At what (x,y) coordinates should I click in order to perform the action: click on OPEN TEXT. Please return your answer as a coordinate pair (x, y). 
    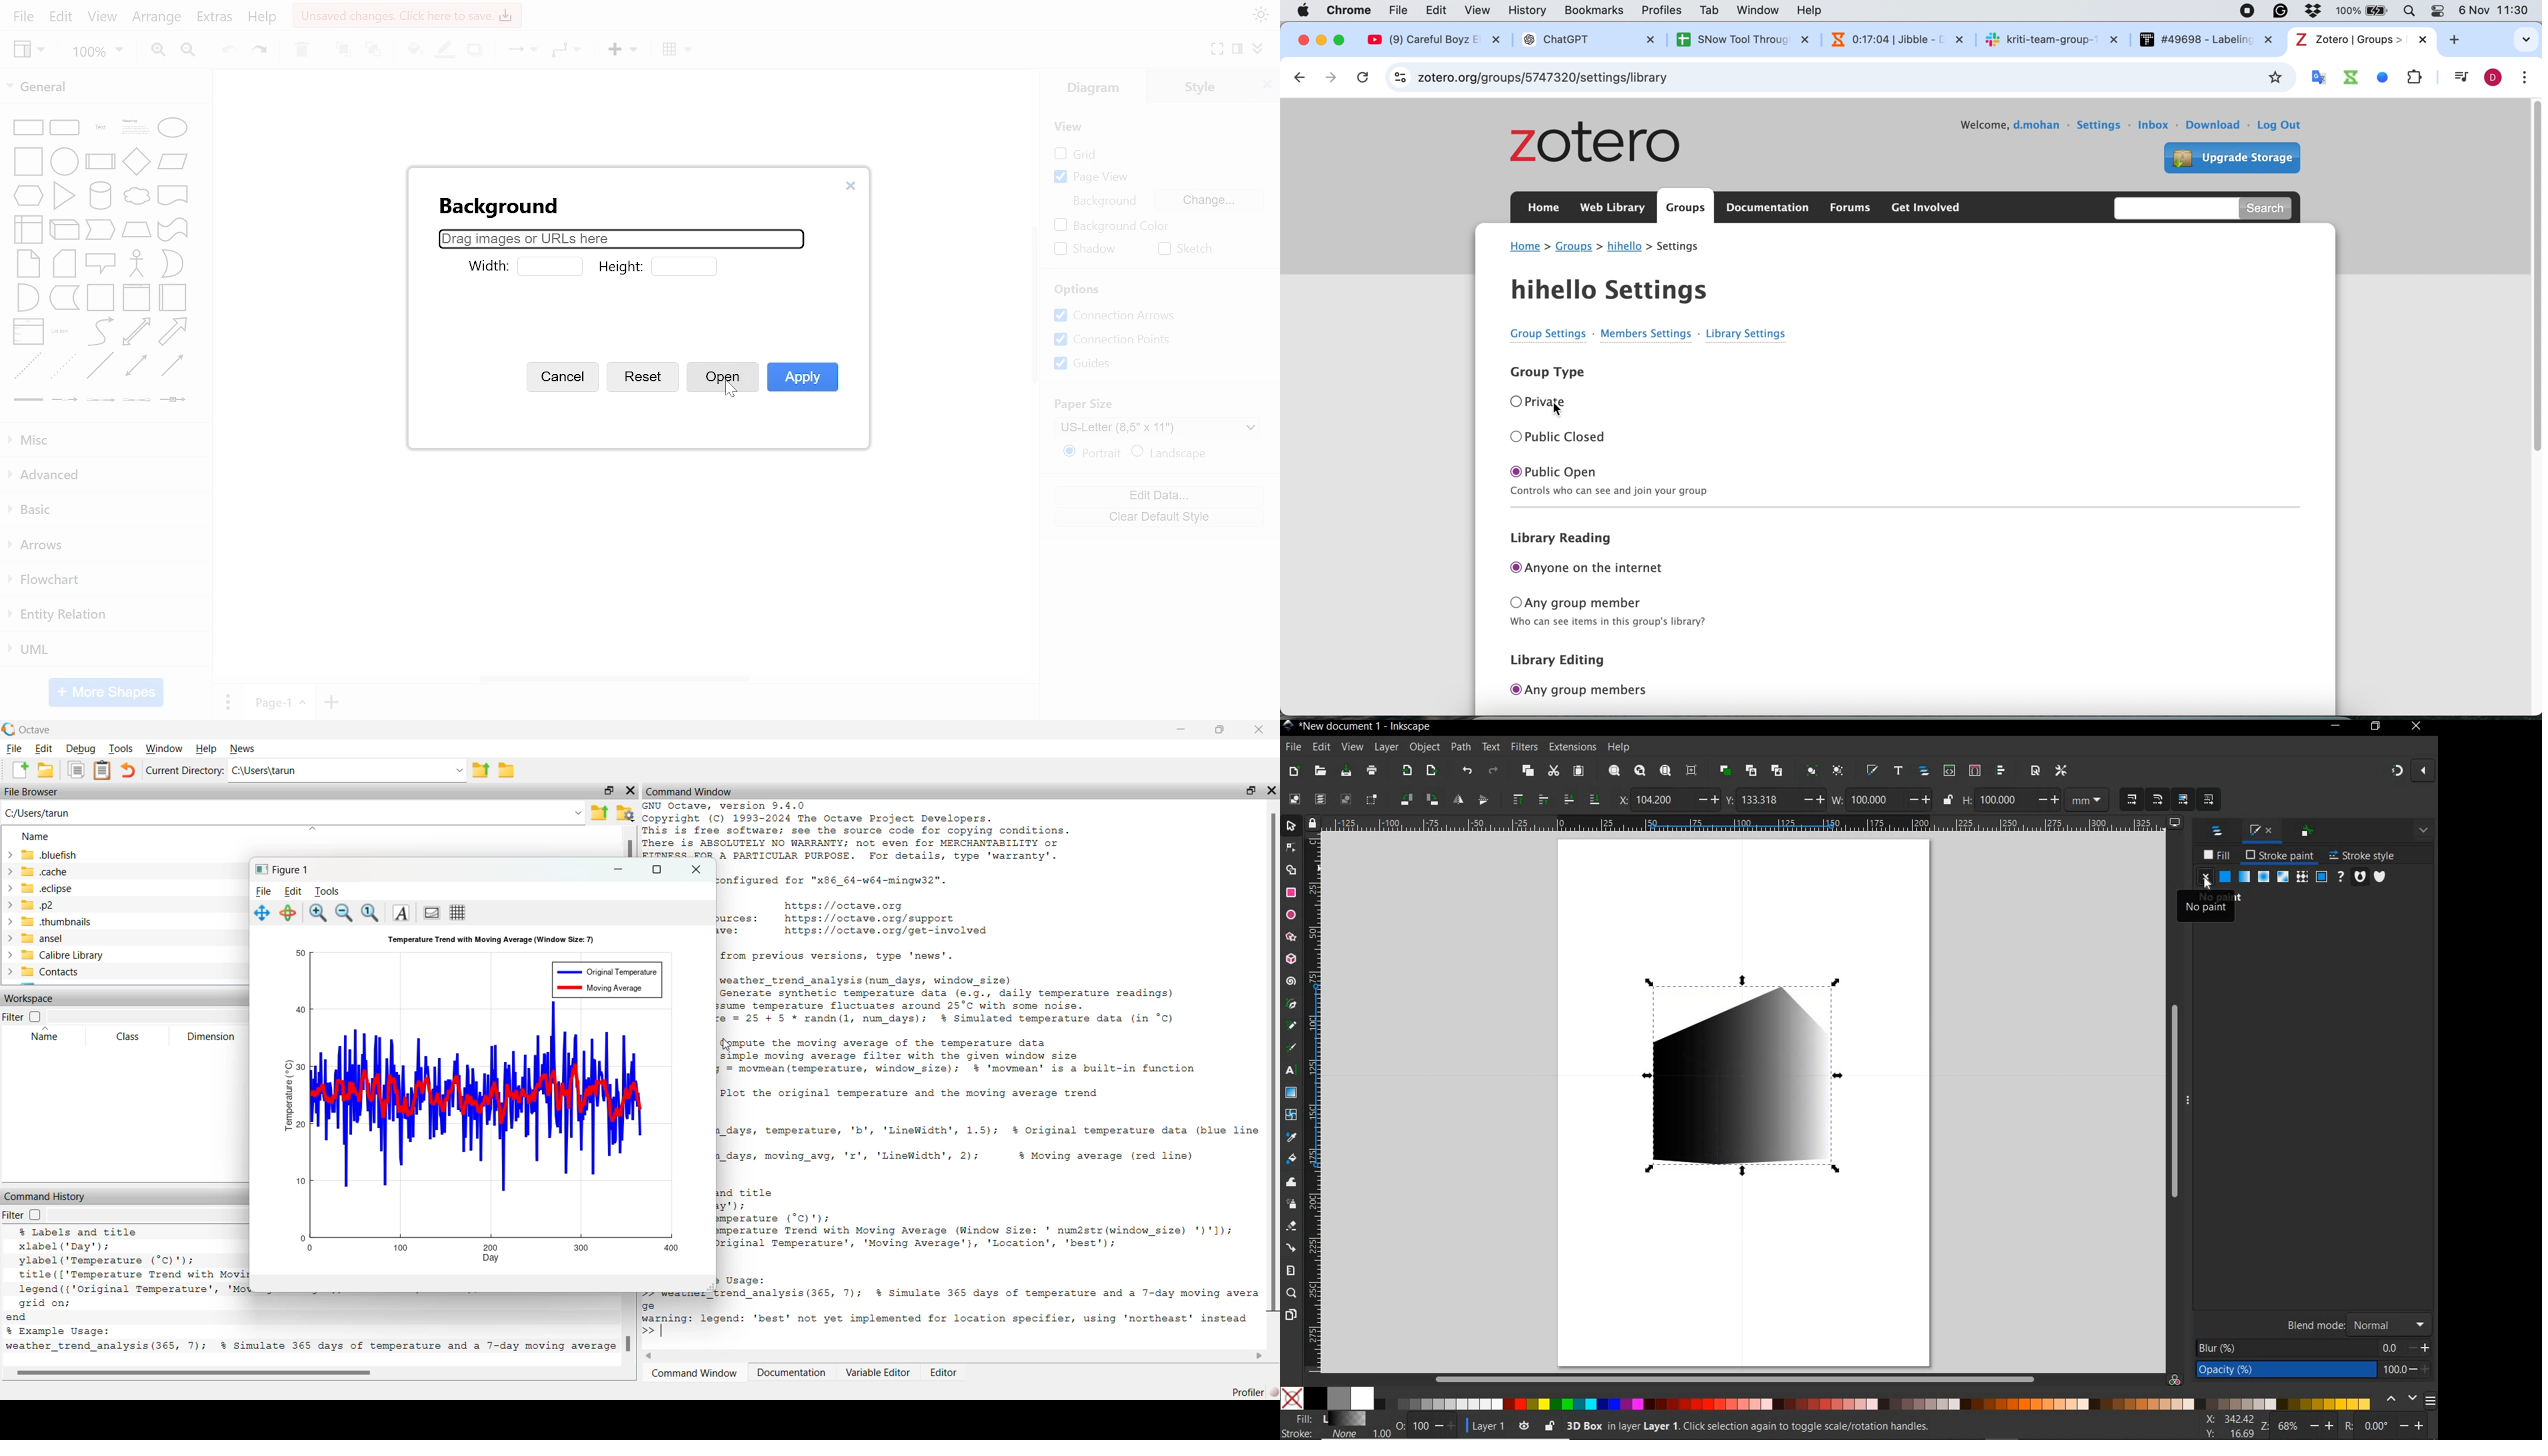
    Looking at the image, I should click on (1900, 772).